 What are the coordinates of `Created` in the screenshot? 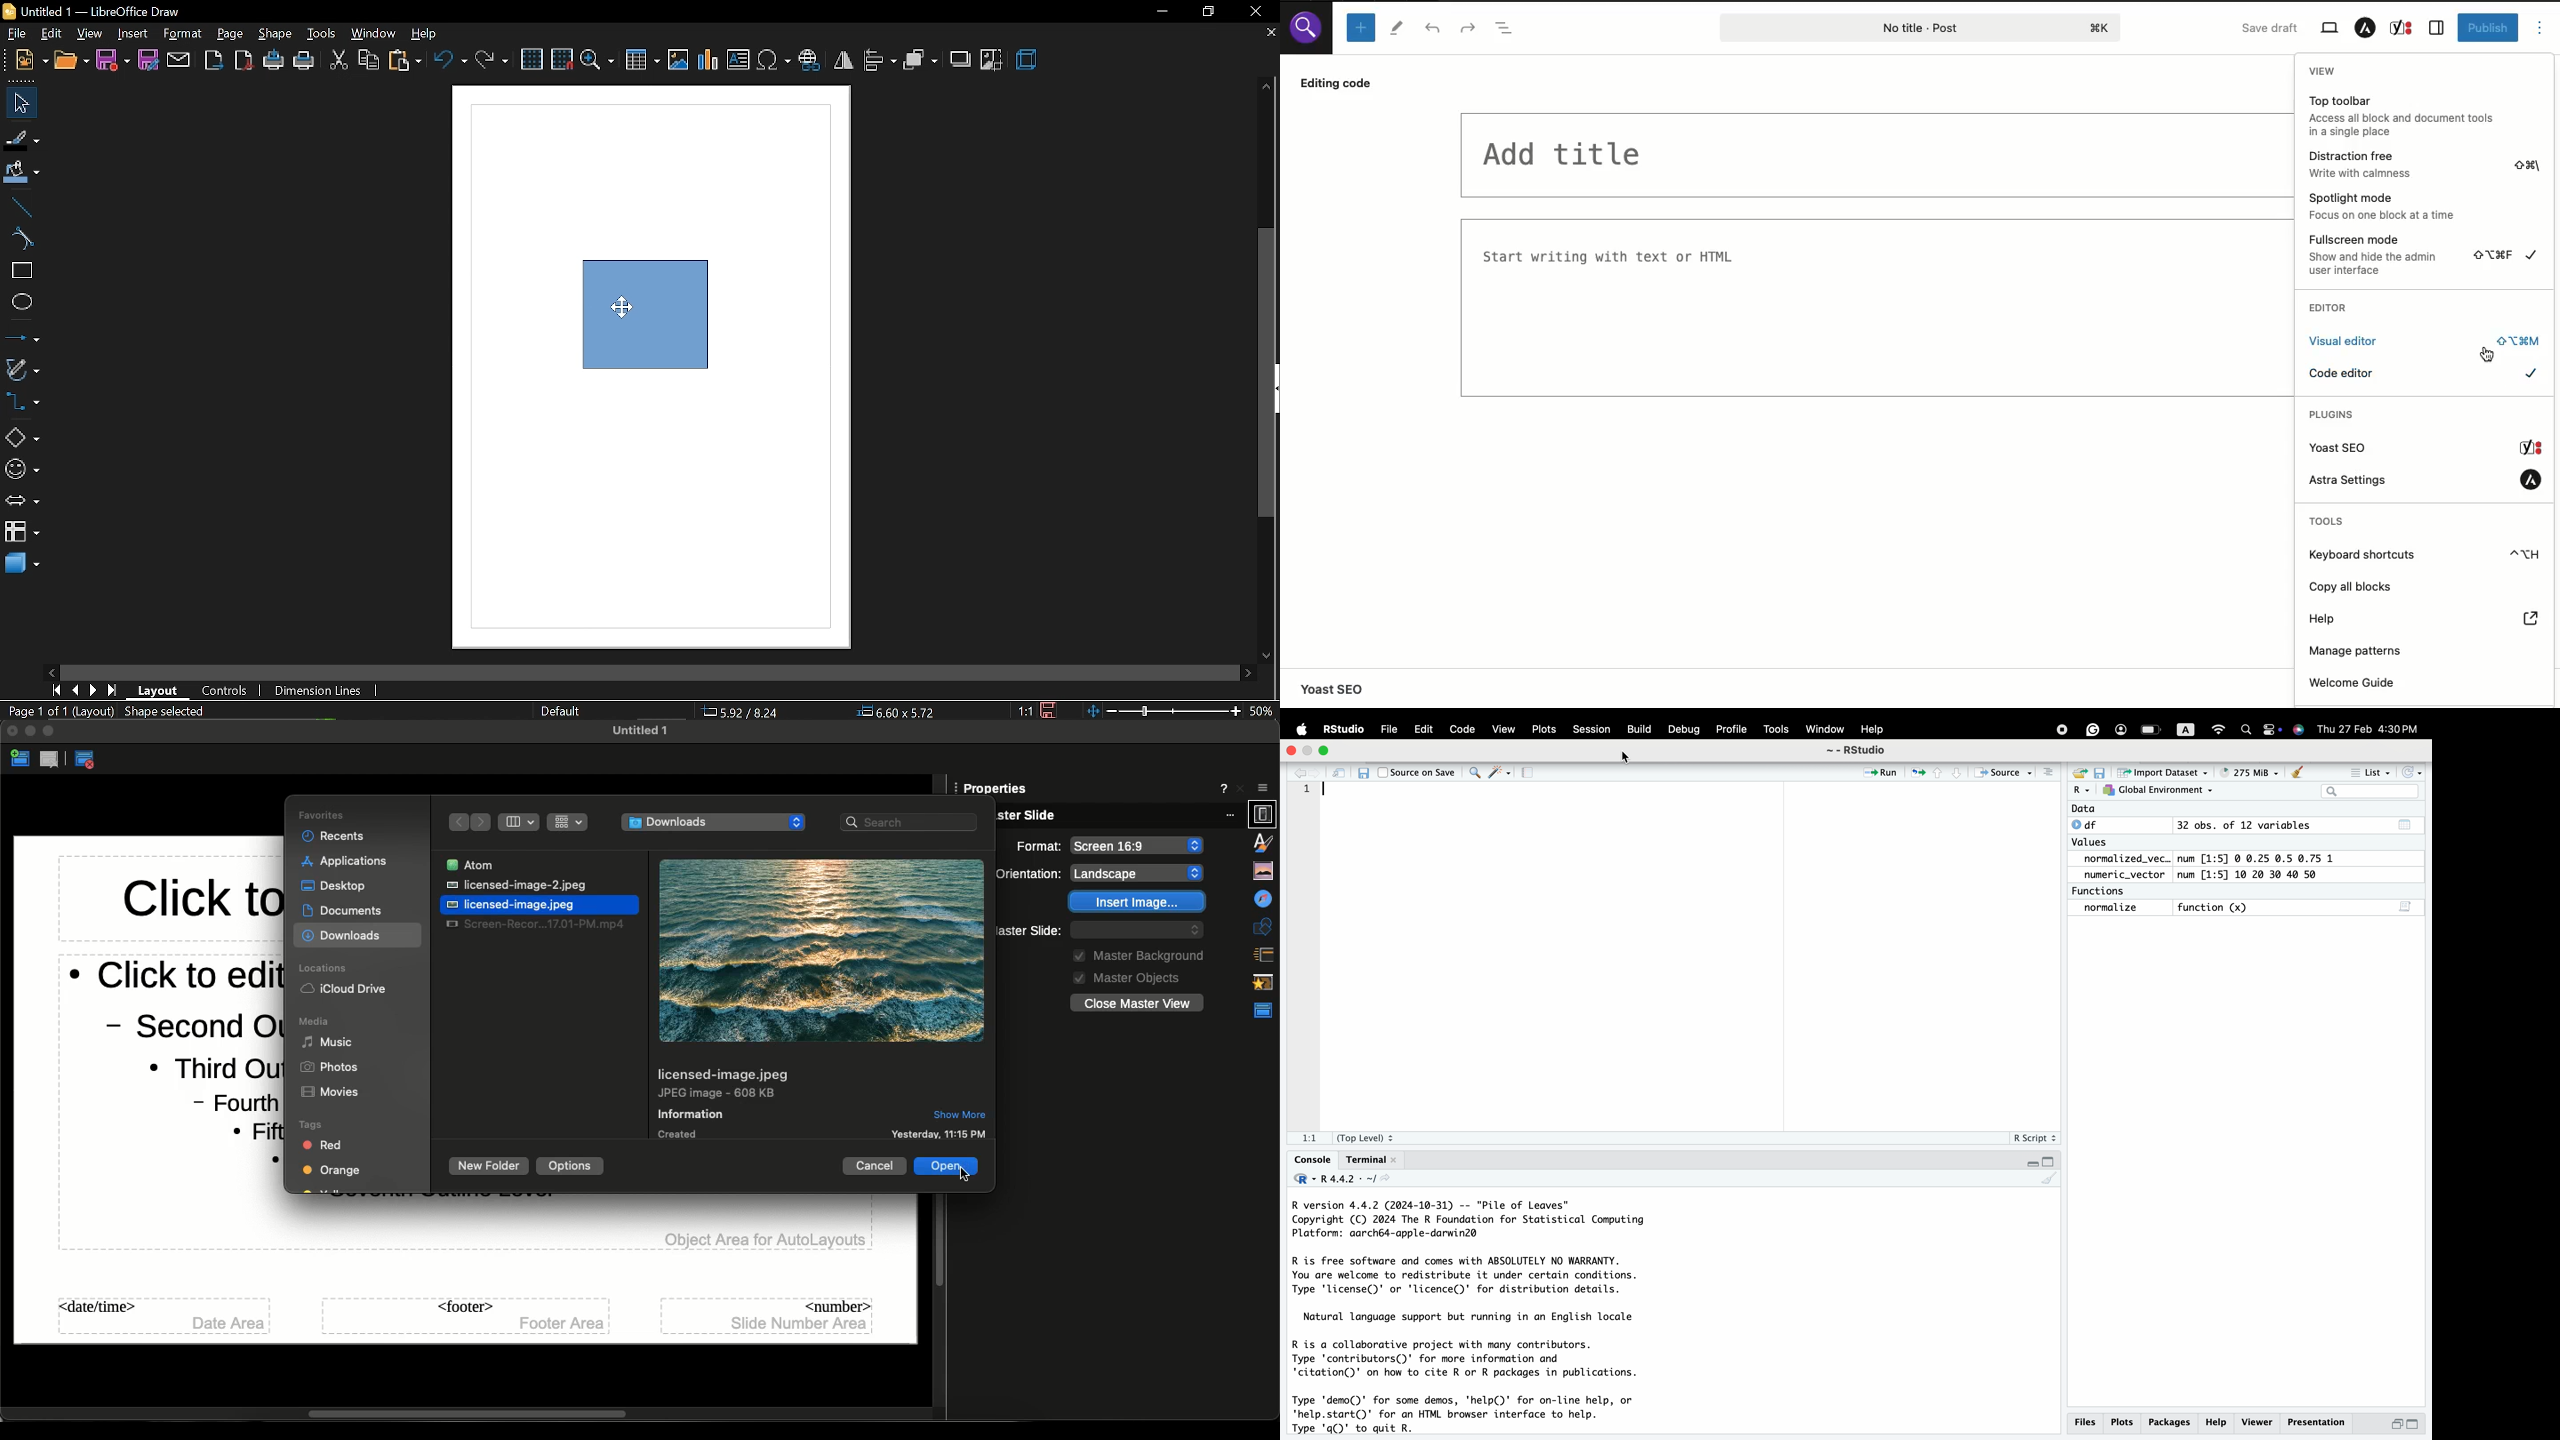 It's located at (821, 1133).